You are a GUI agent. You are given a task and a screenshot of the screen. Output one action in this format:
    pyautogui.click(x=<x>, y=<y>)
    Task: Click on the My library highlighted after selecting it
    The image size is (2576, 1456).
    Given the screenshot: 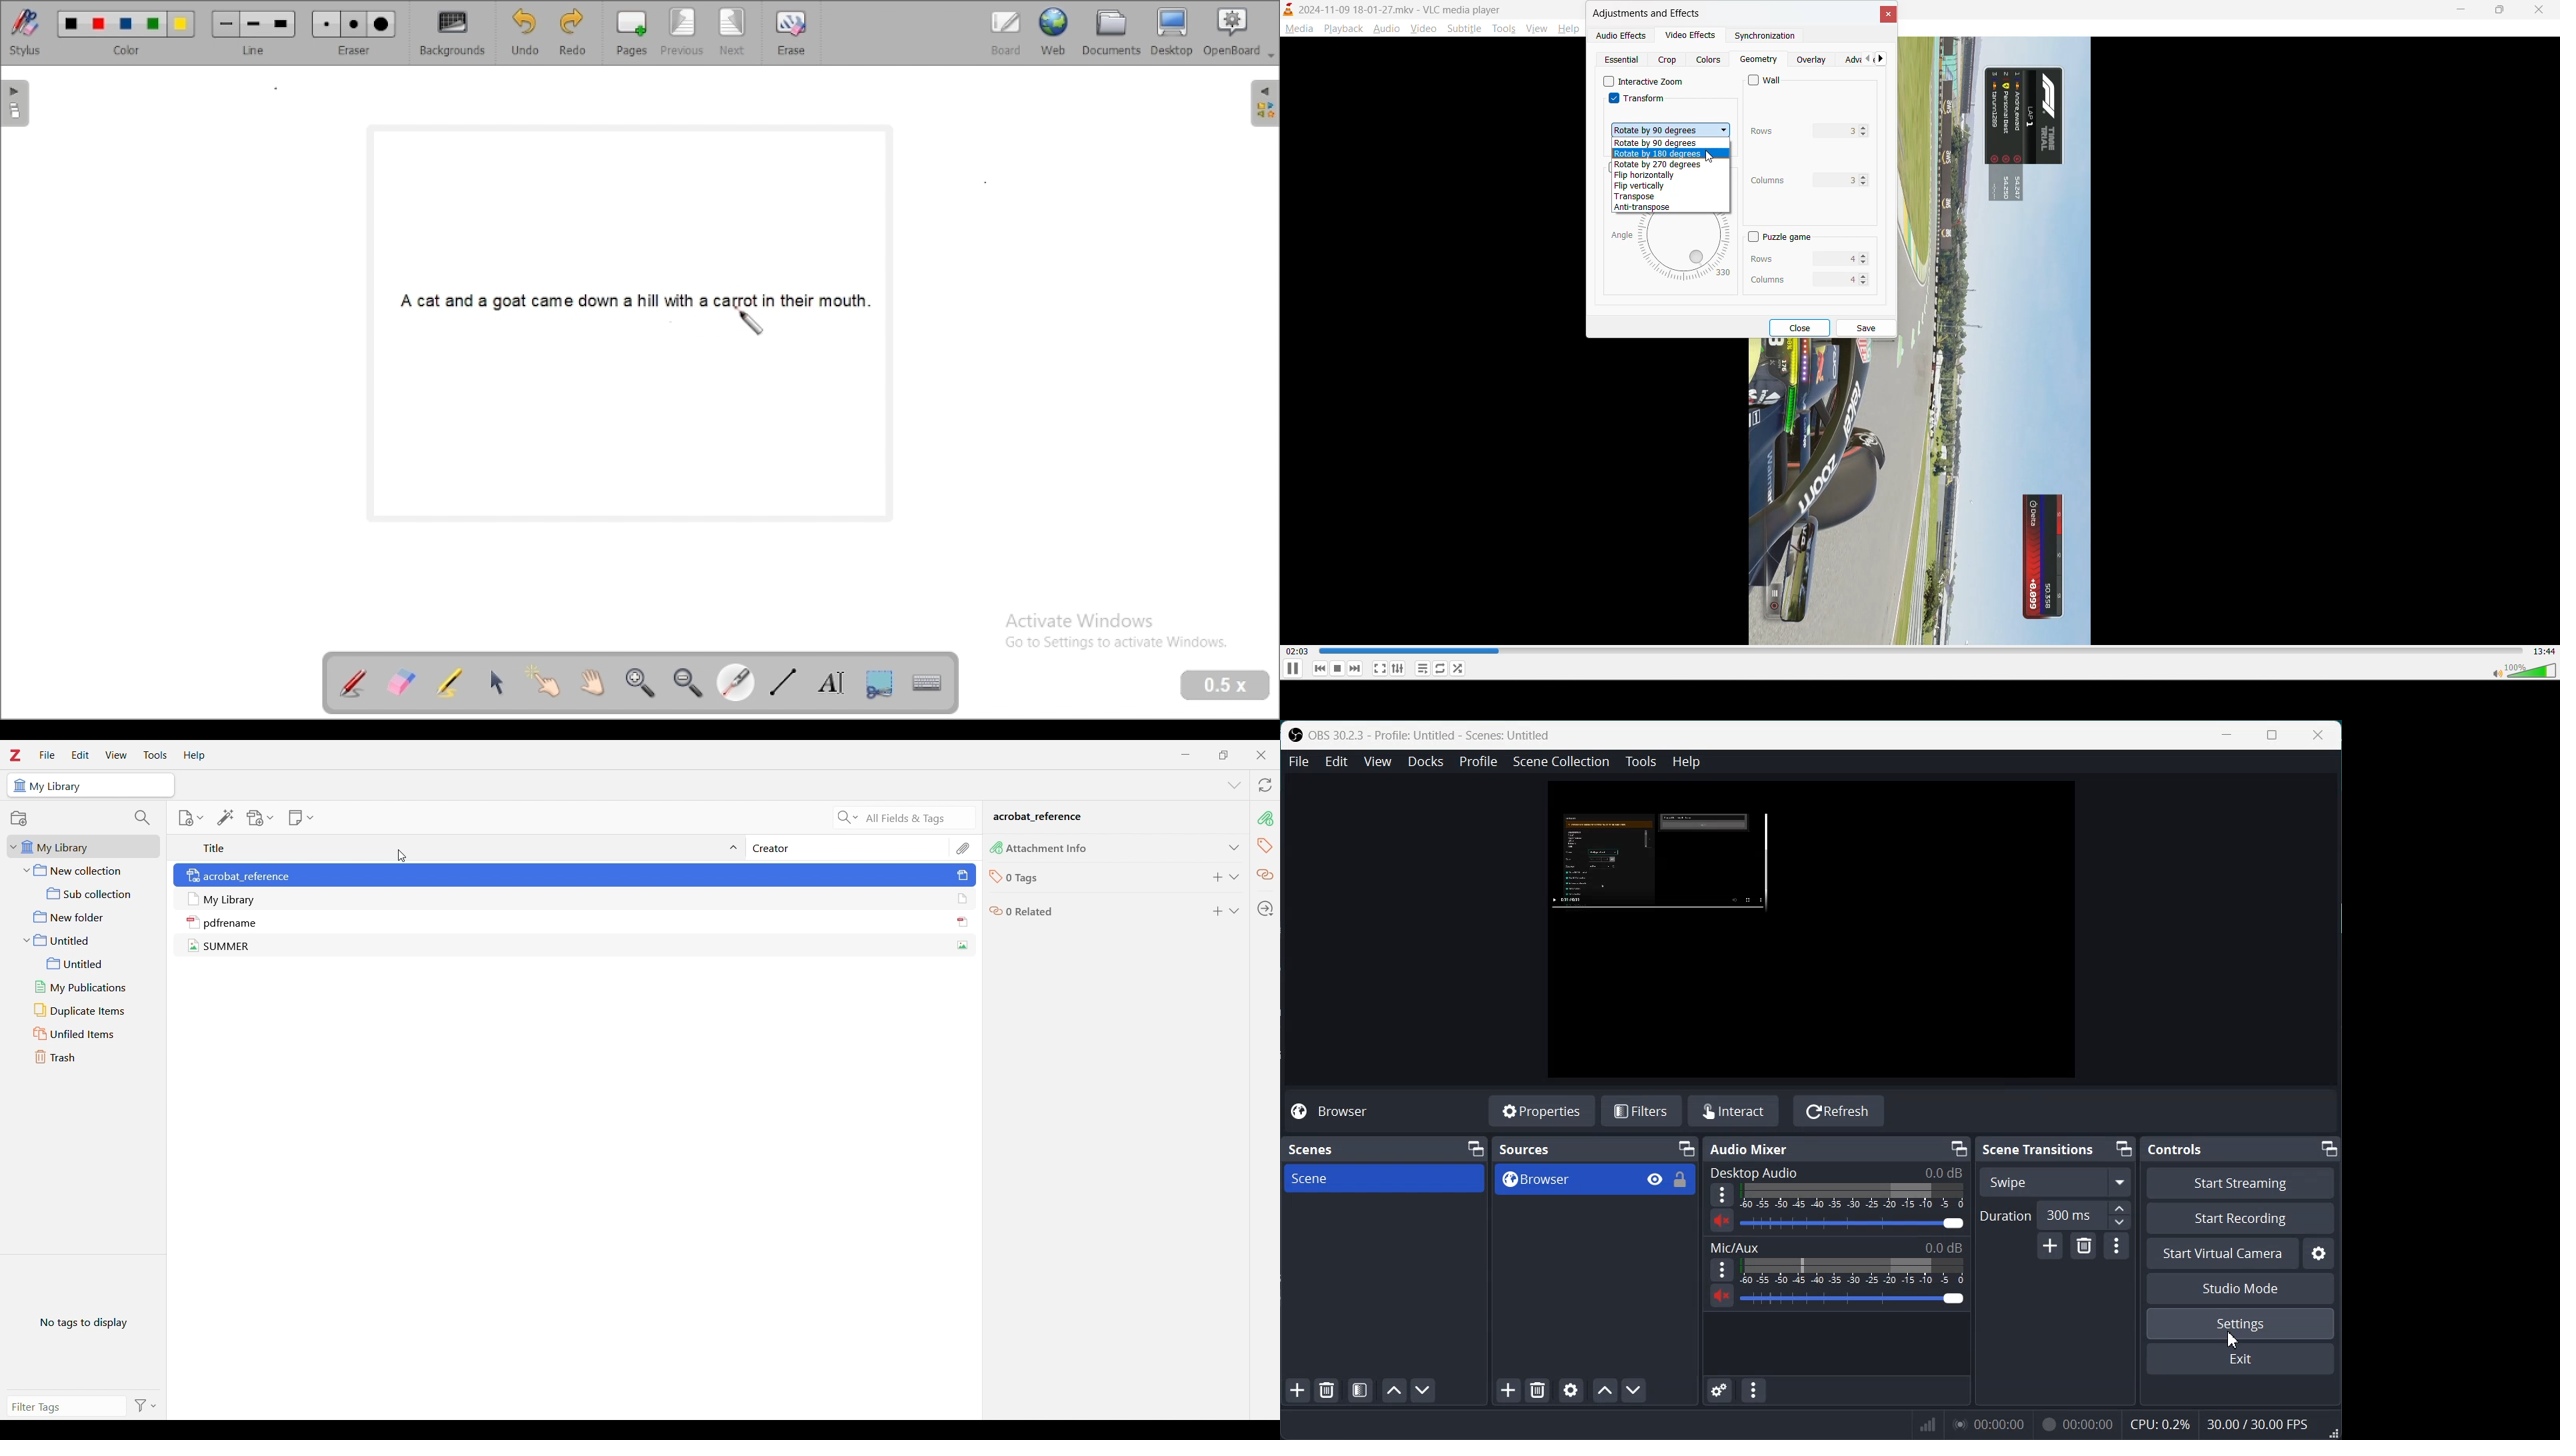 What is the action you would take?
    pyautogui.click(x=84, y=847)
    